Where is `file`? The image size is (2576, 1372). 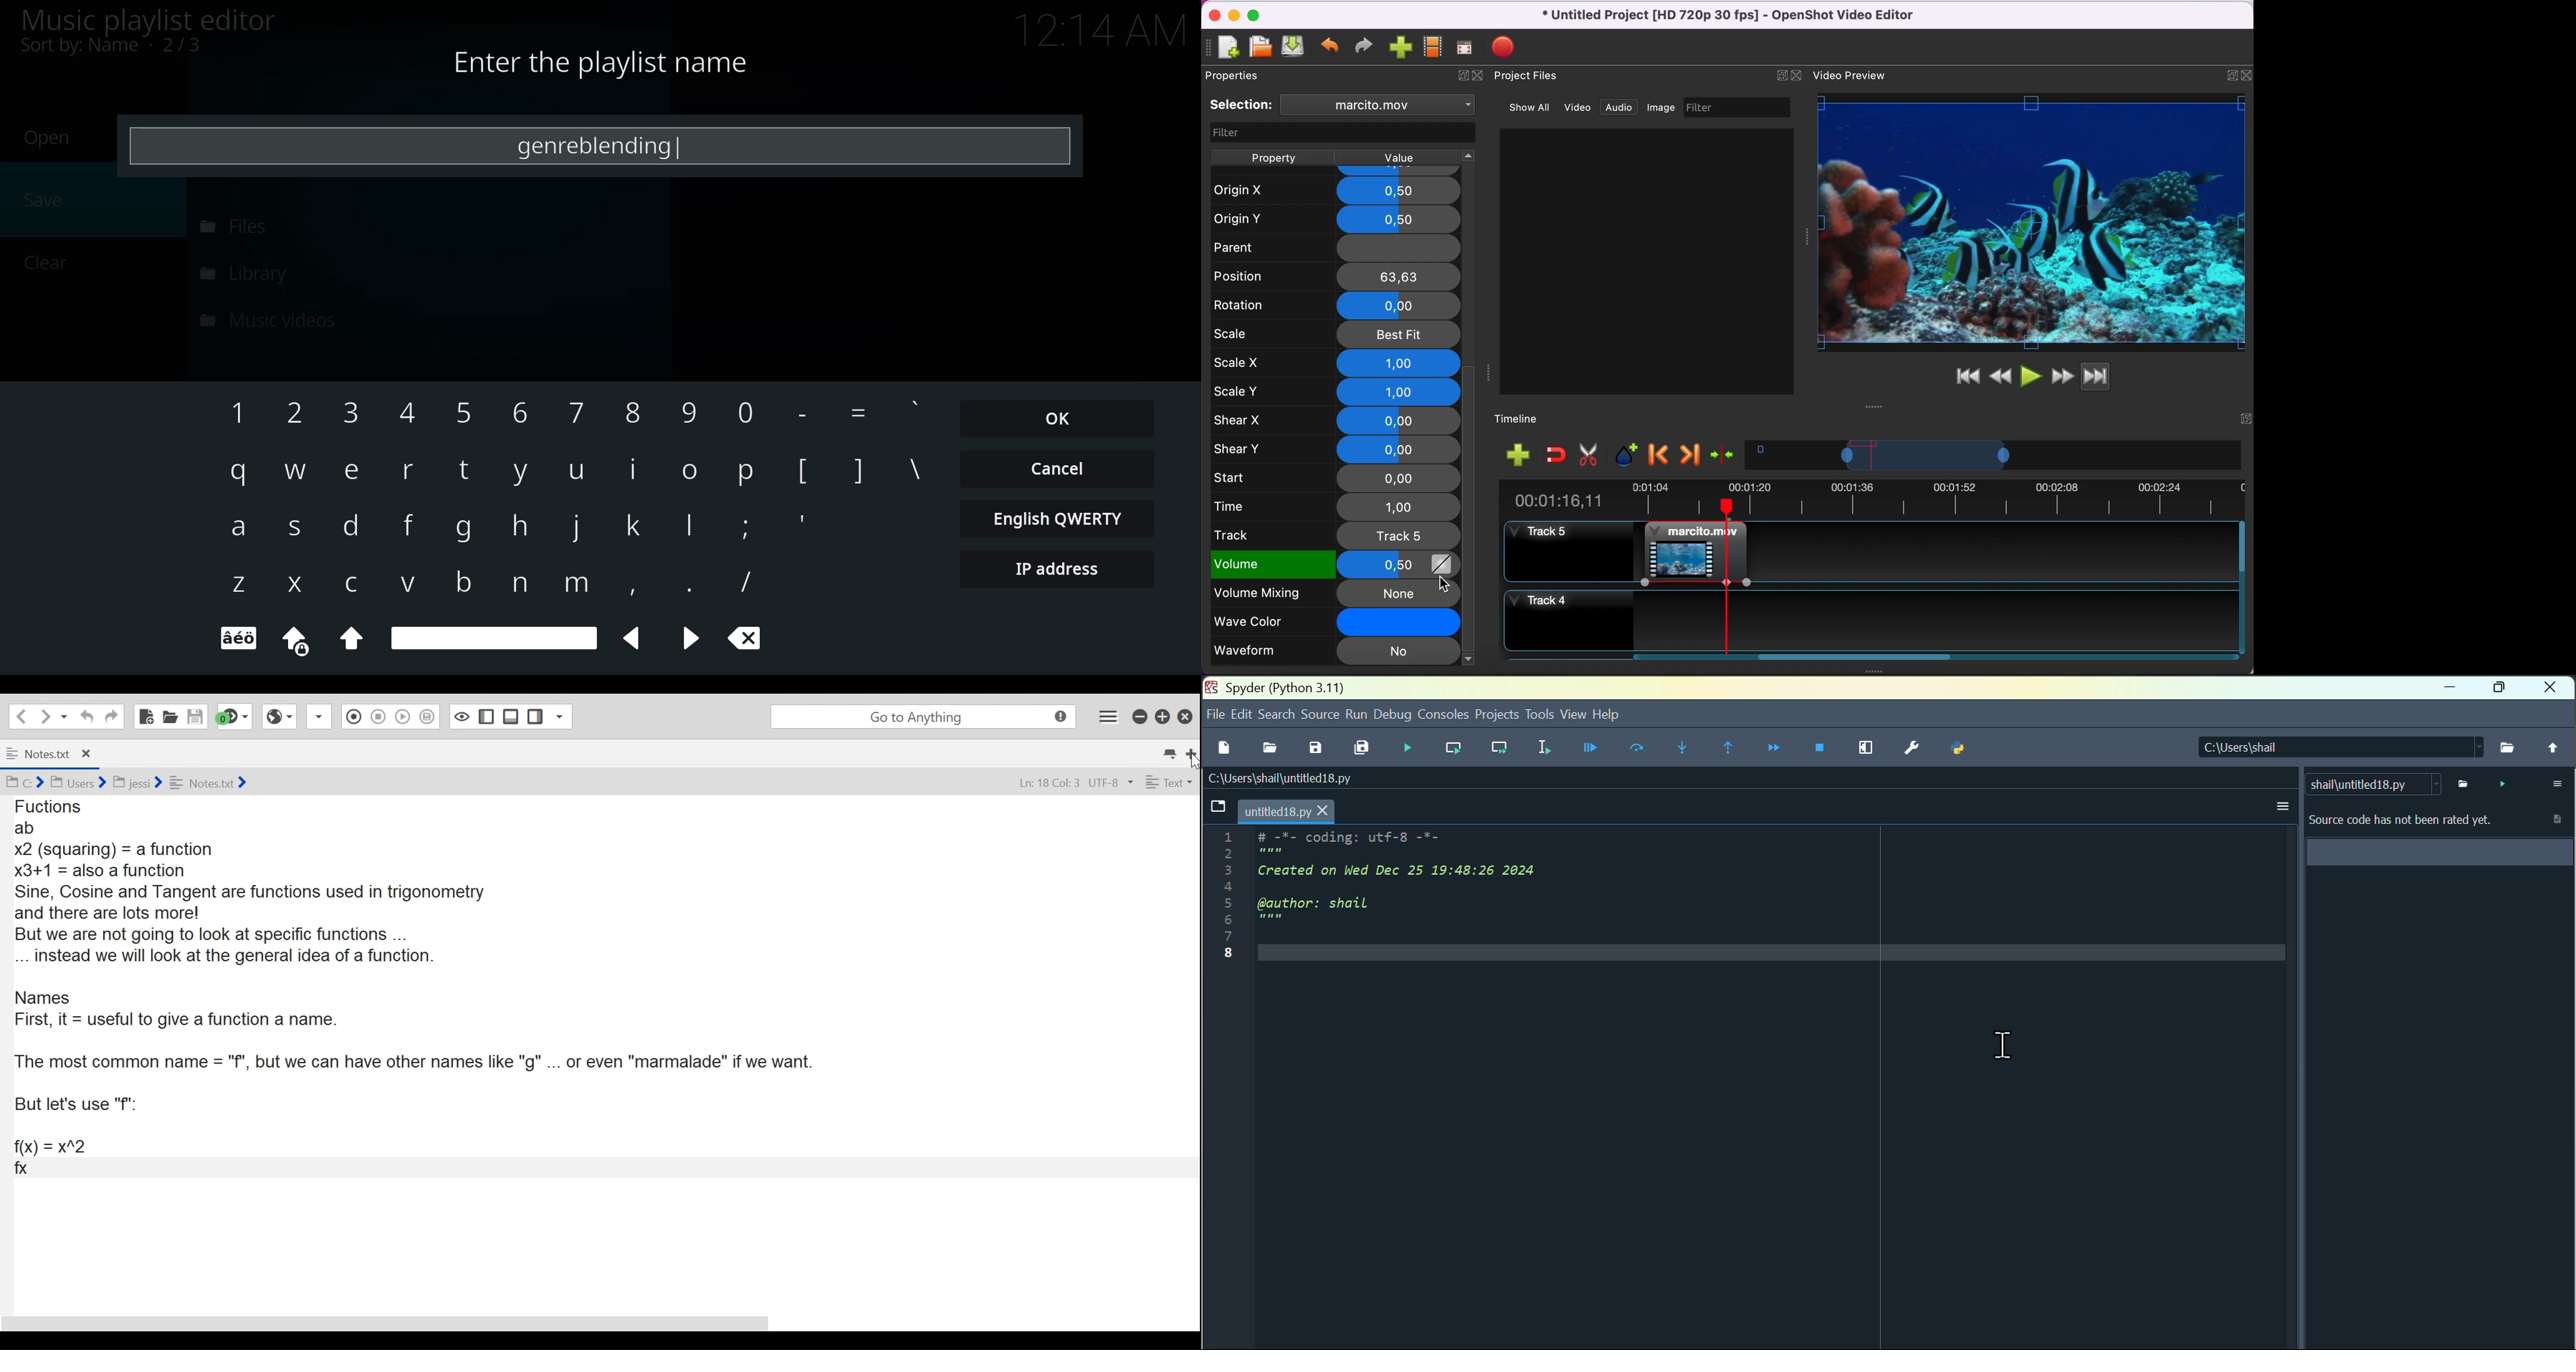 file is located at coordinates (1214, 715).